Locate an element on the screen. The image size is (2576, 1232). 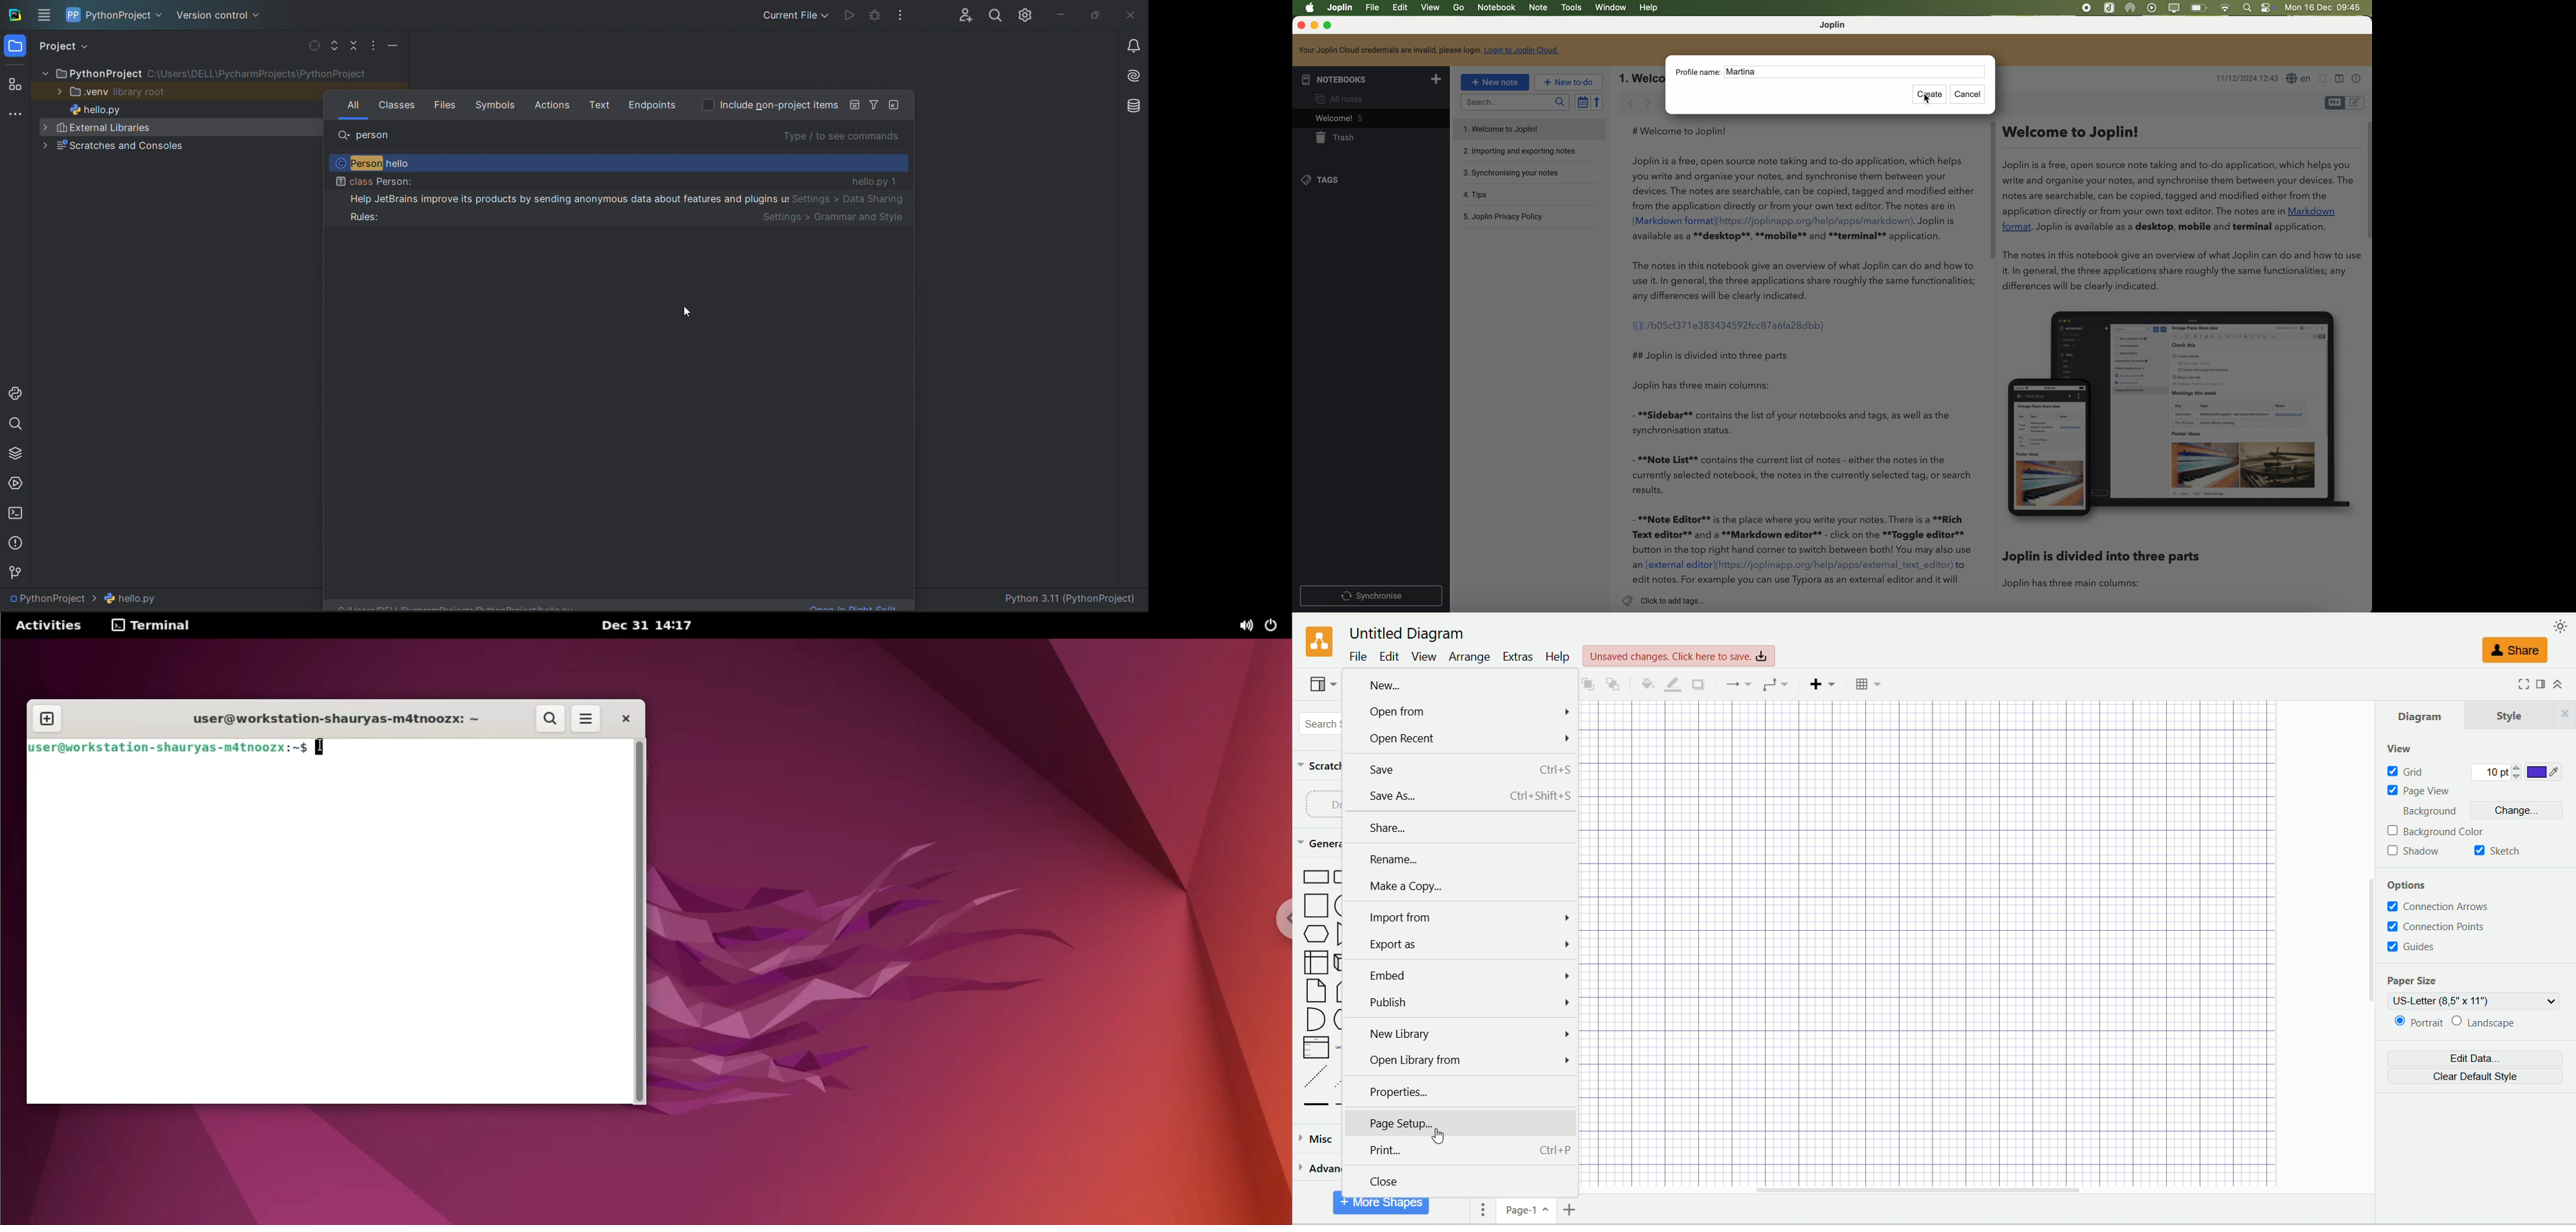
minimize is located at coordinates (1315, 26).